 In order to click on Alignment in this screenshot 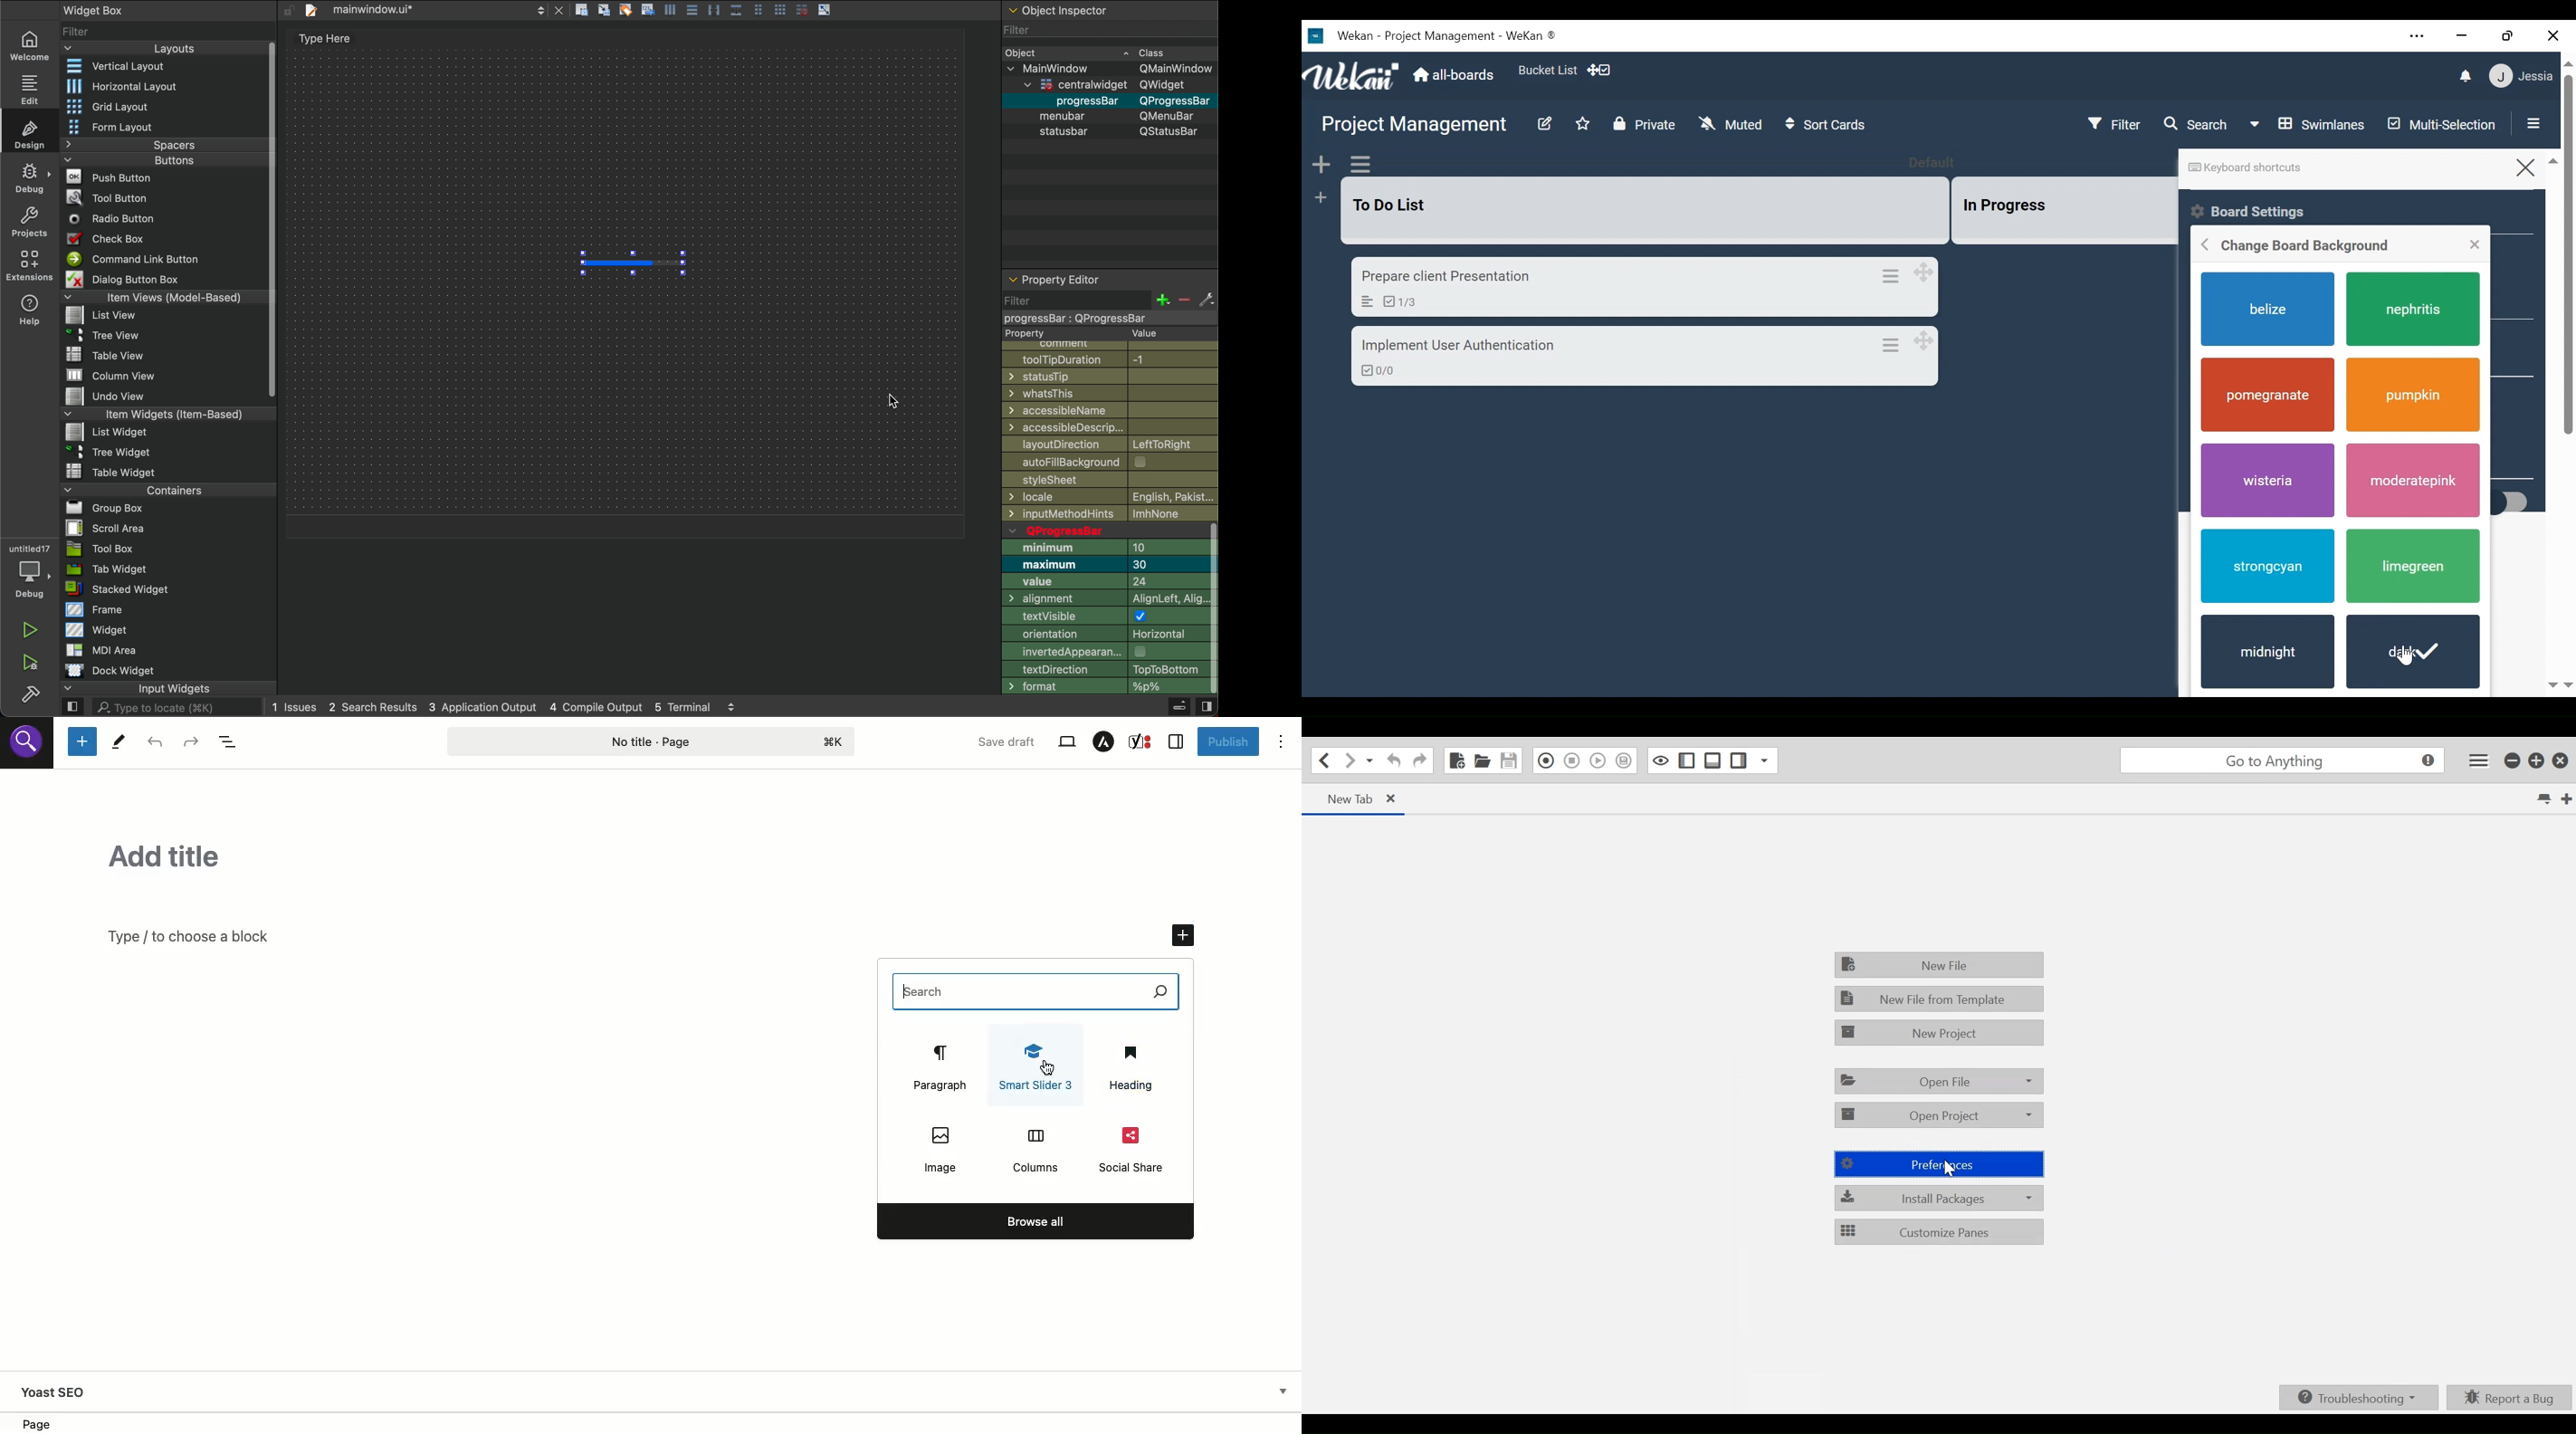, I will do `click(1103, 600)`.